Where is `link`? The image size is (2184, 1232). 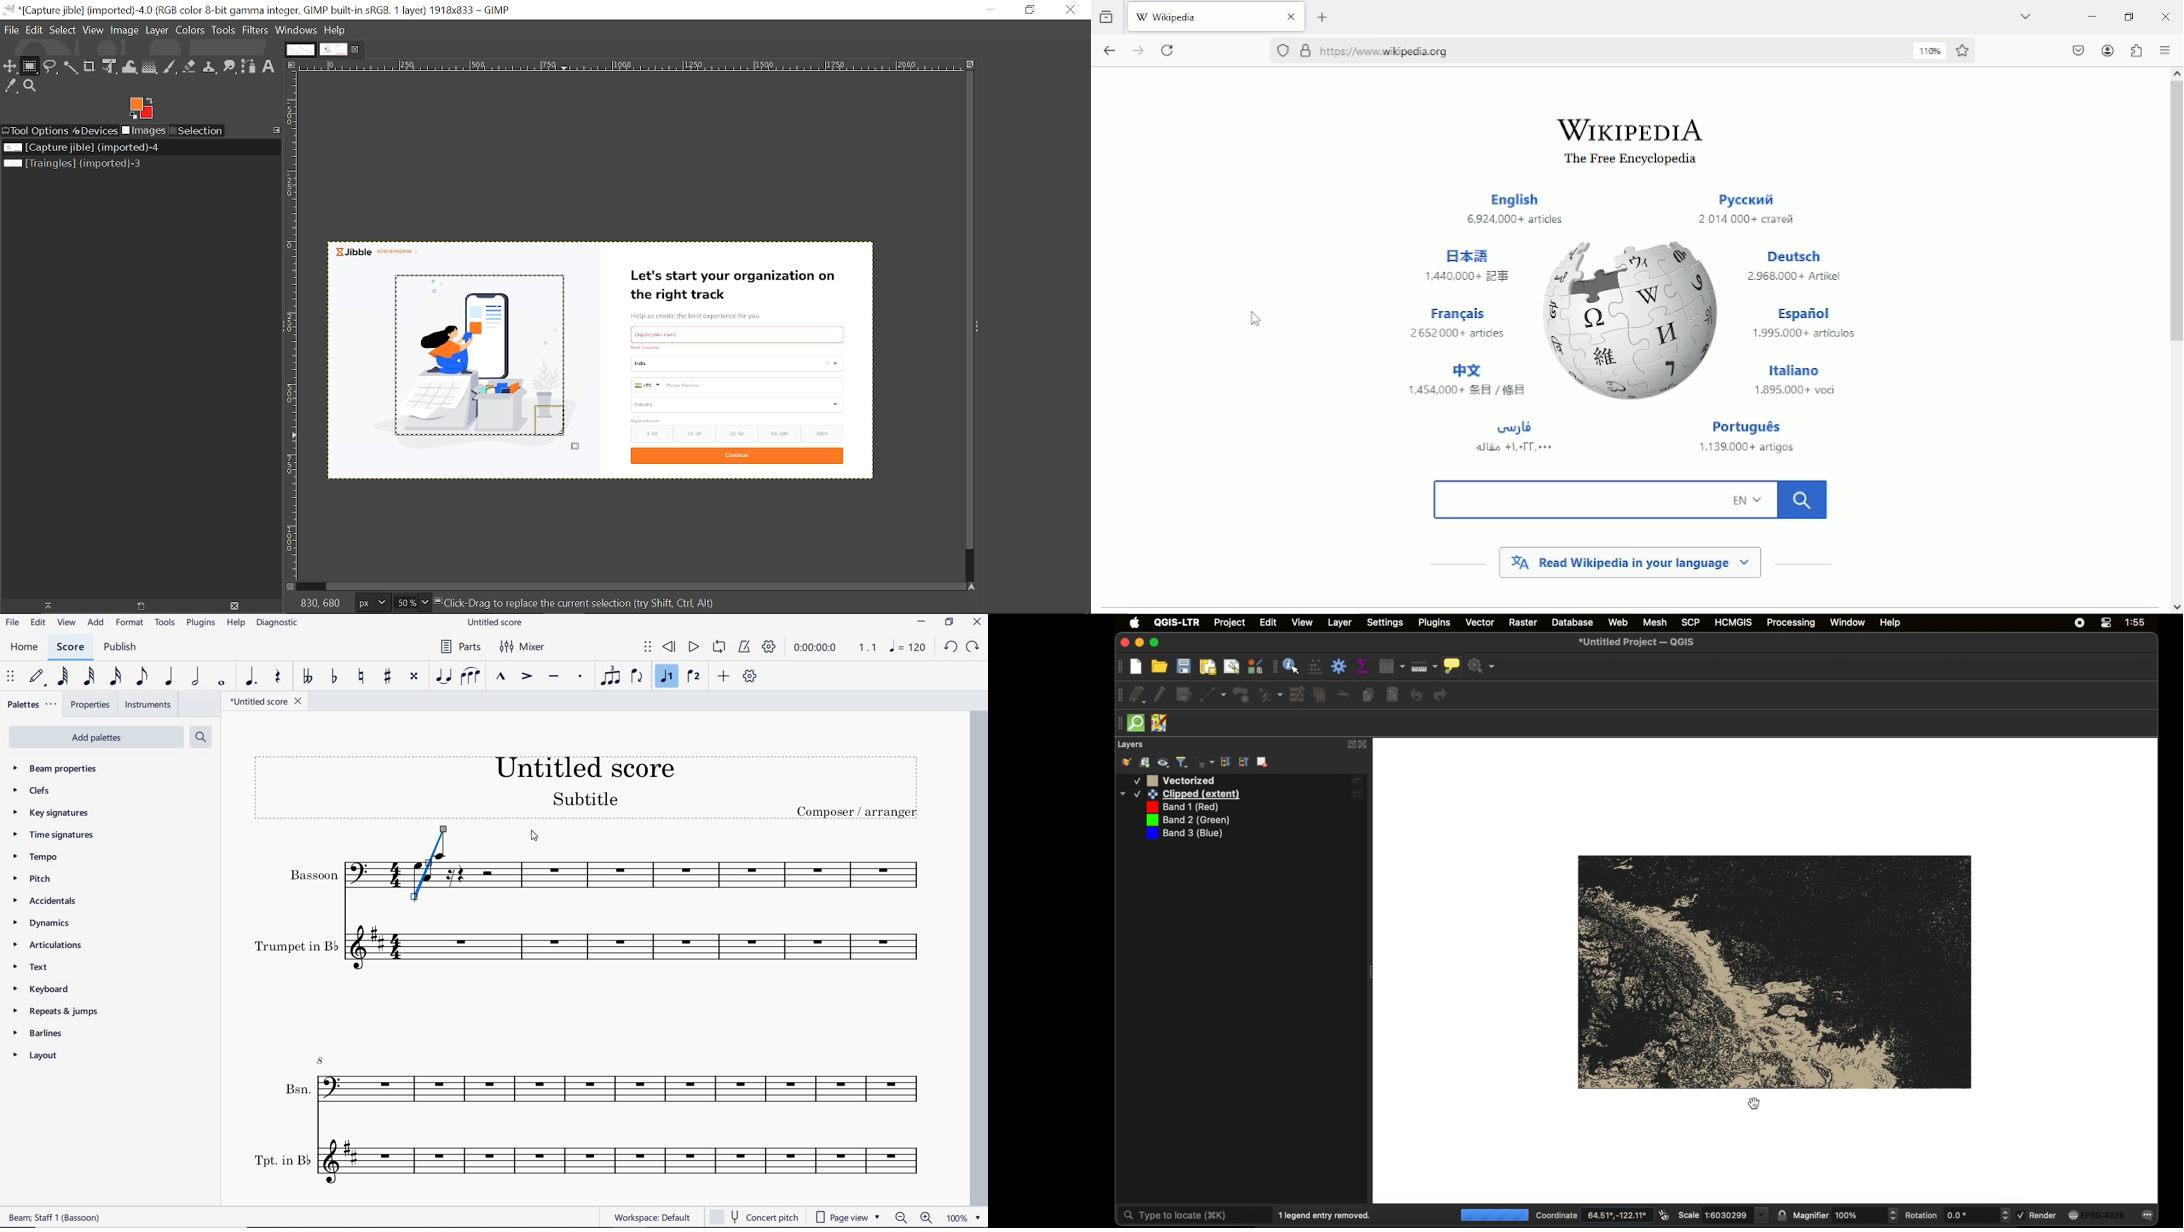
link is located at coordinates (1386, 51).